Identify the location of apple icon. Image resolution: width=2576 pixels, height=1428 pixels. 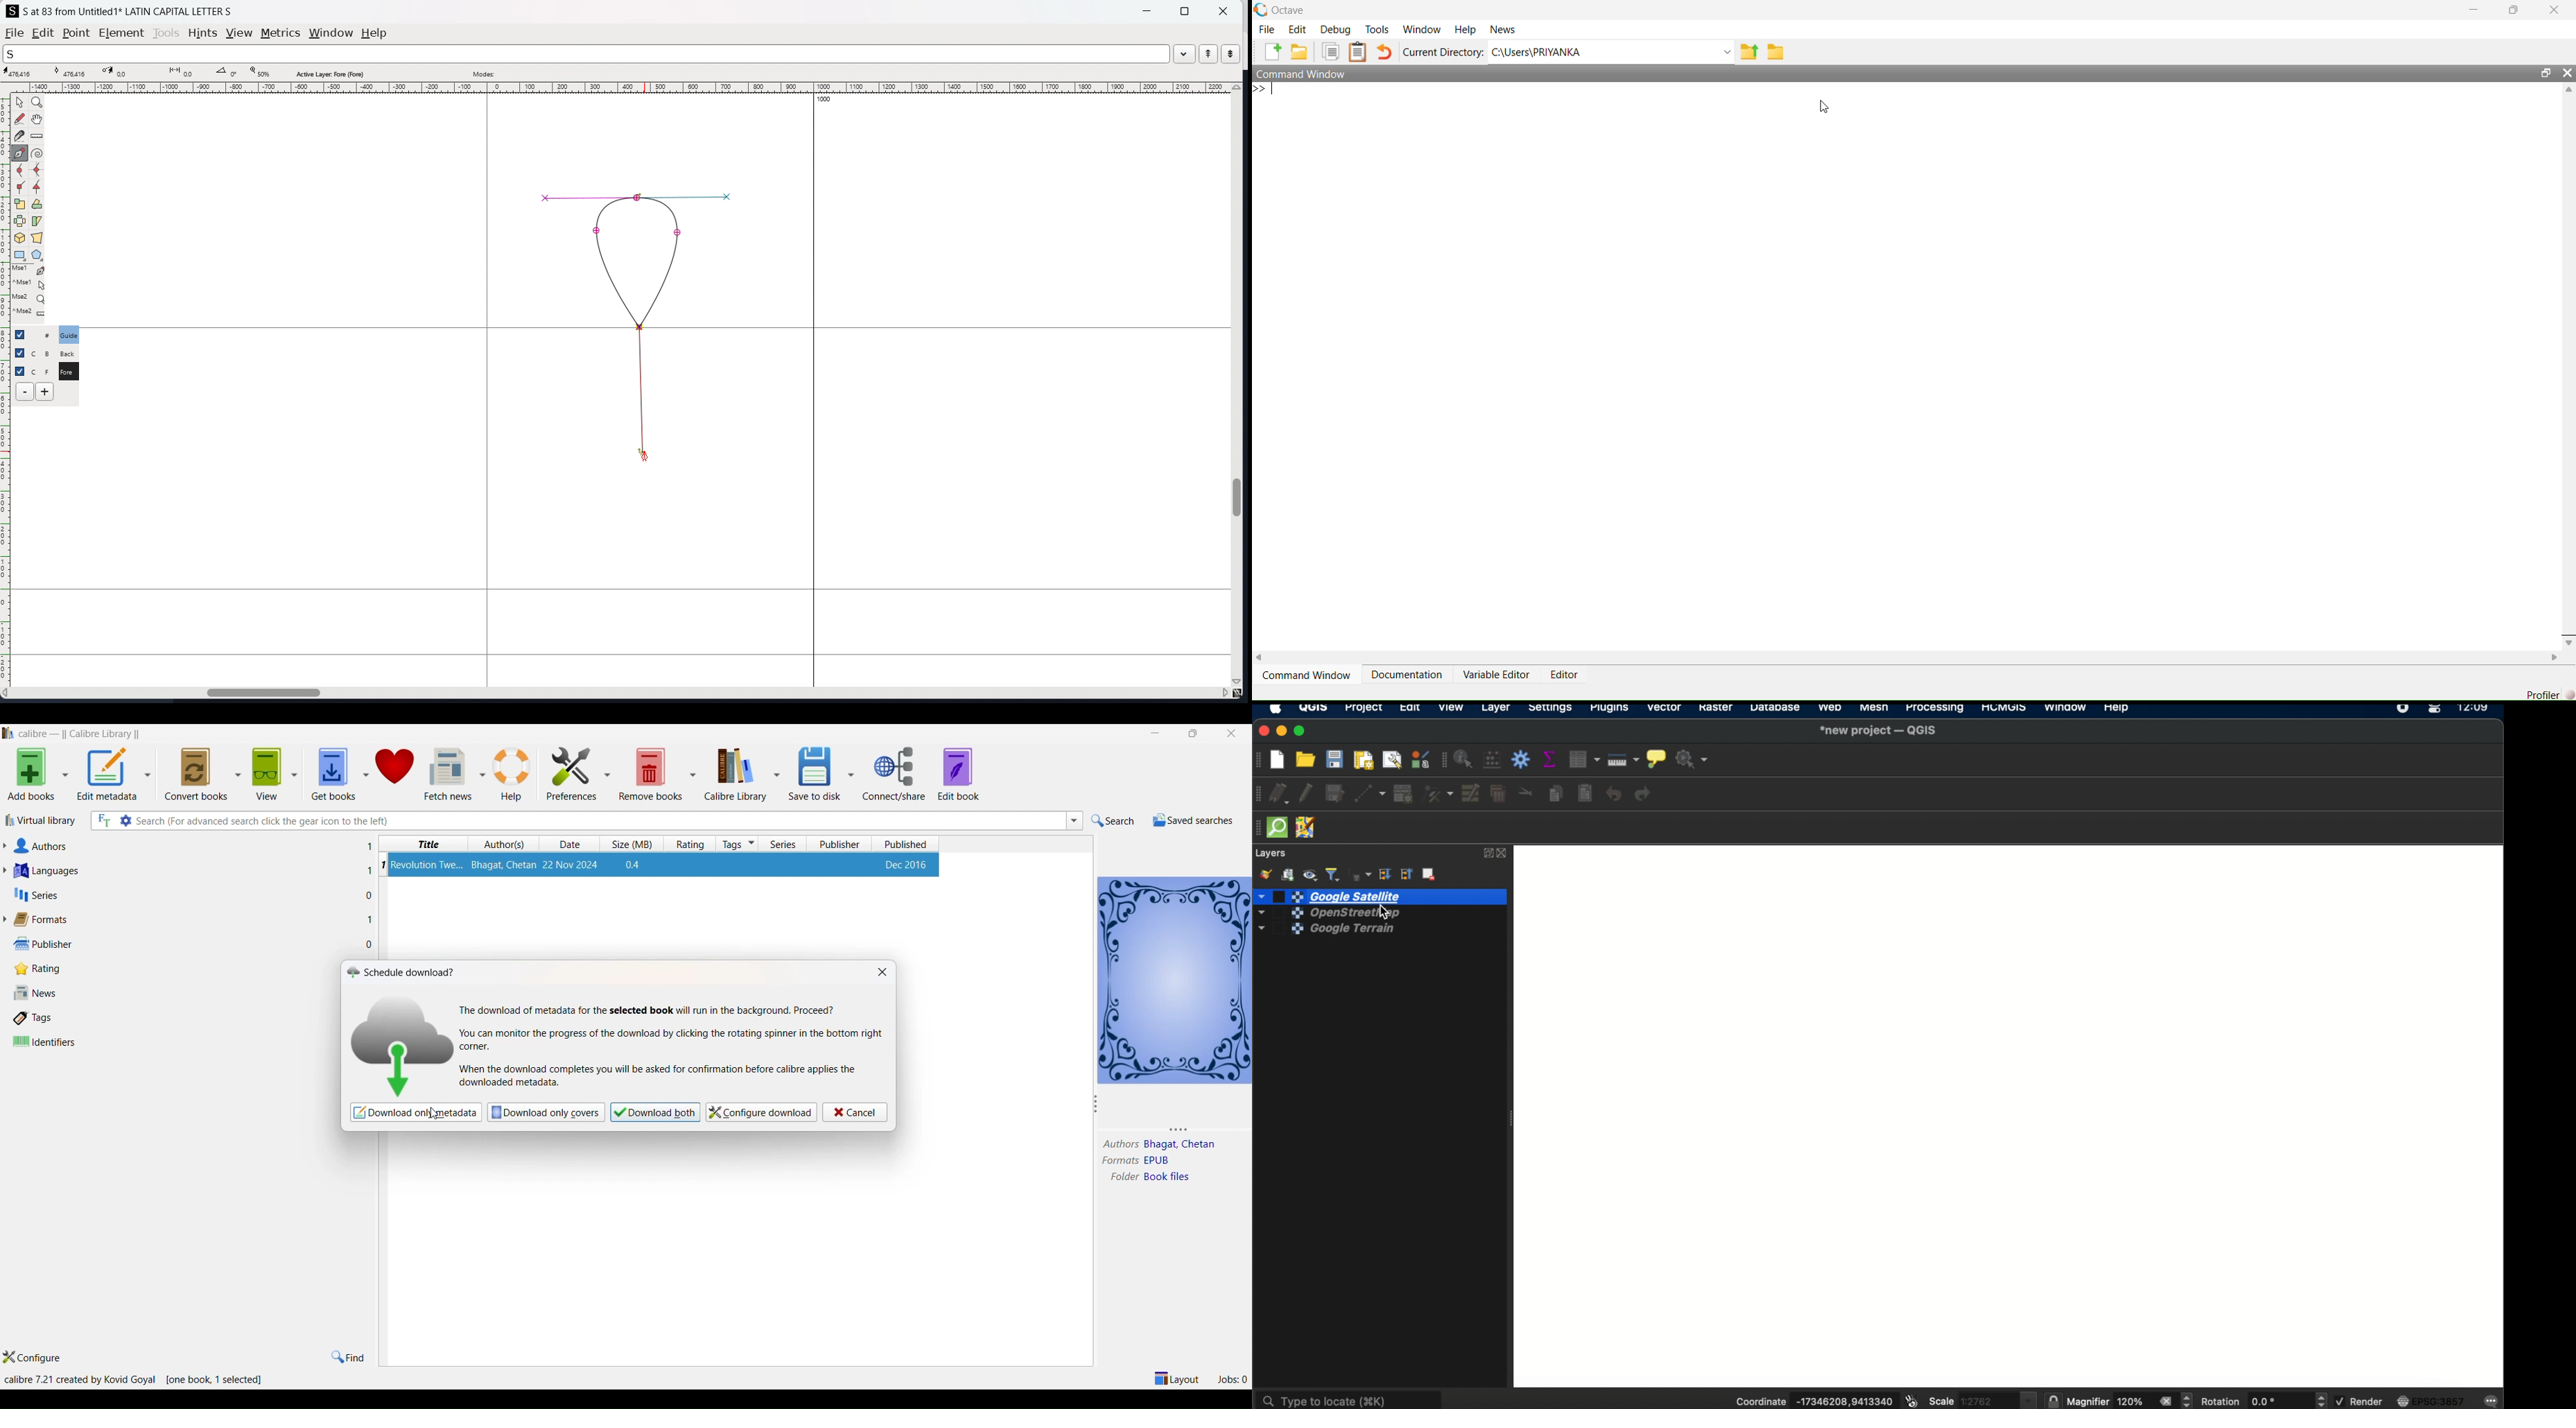
(1280, 710).